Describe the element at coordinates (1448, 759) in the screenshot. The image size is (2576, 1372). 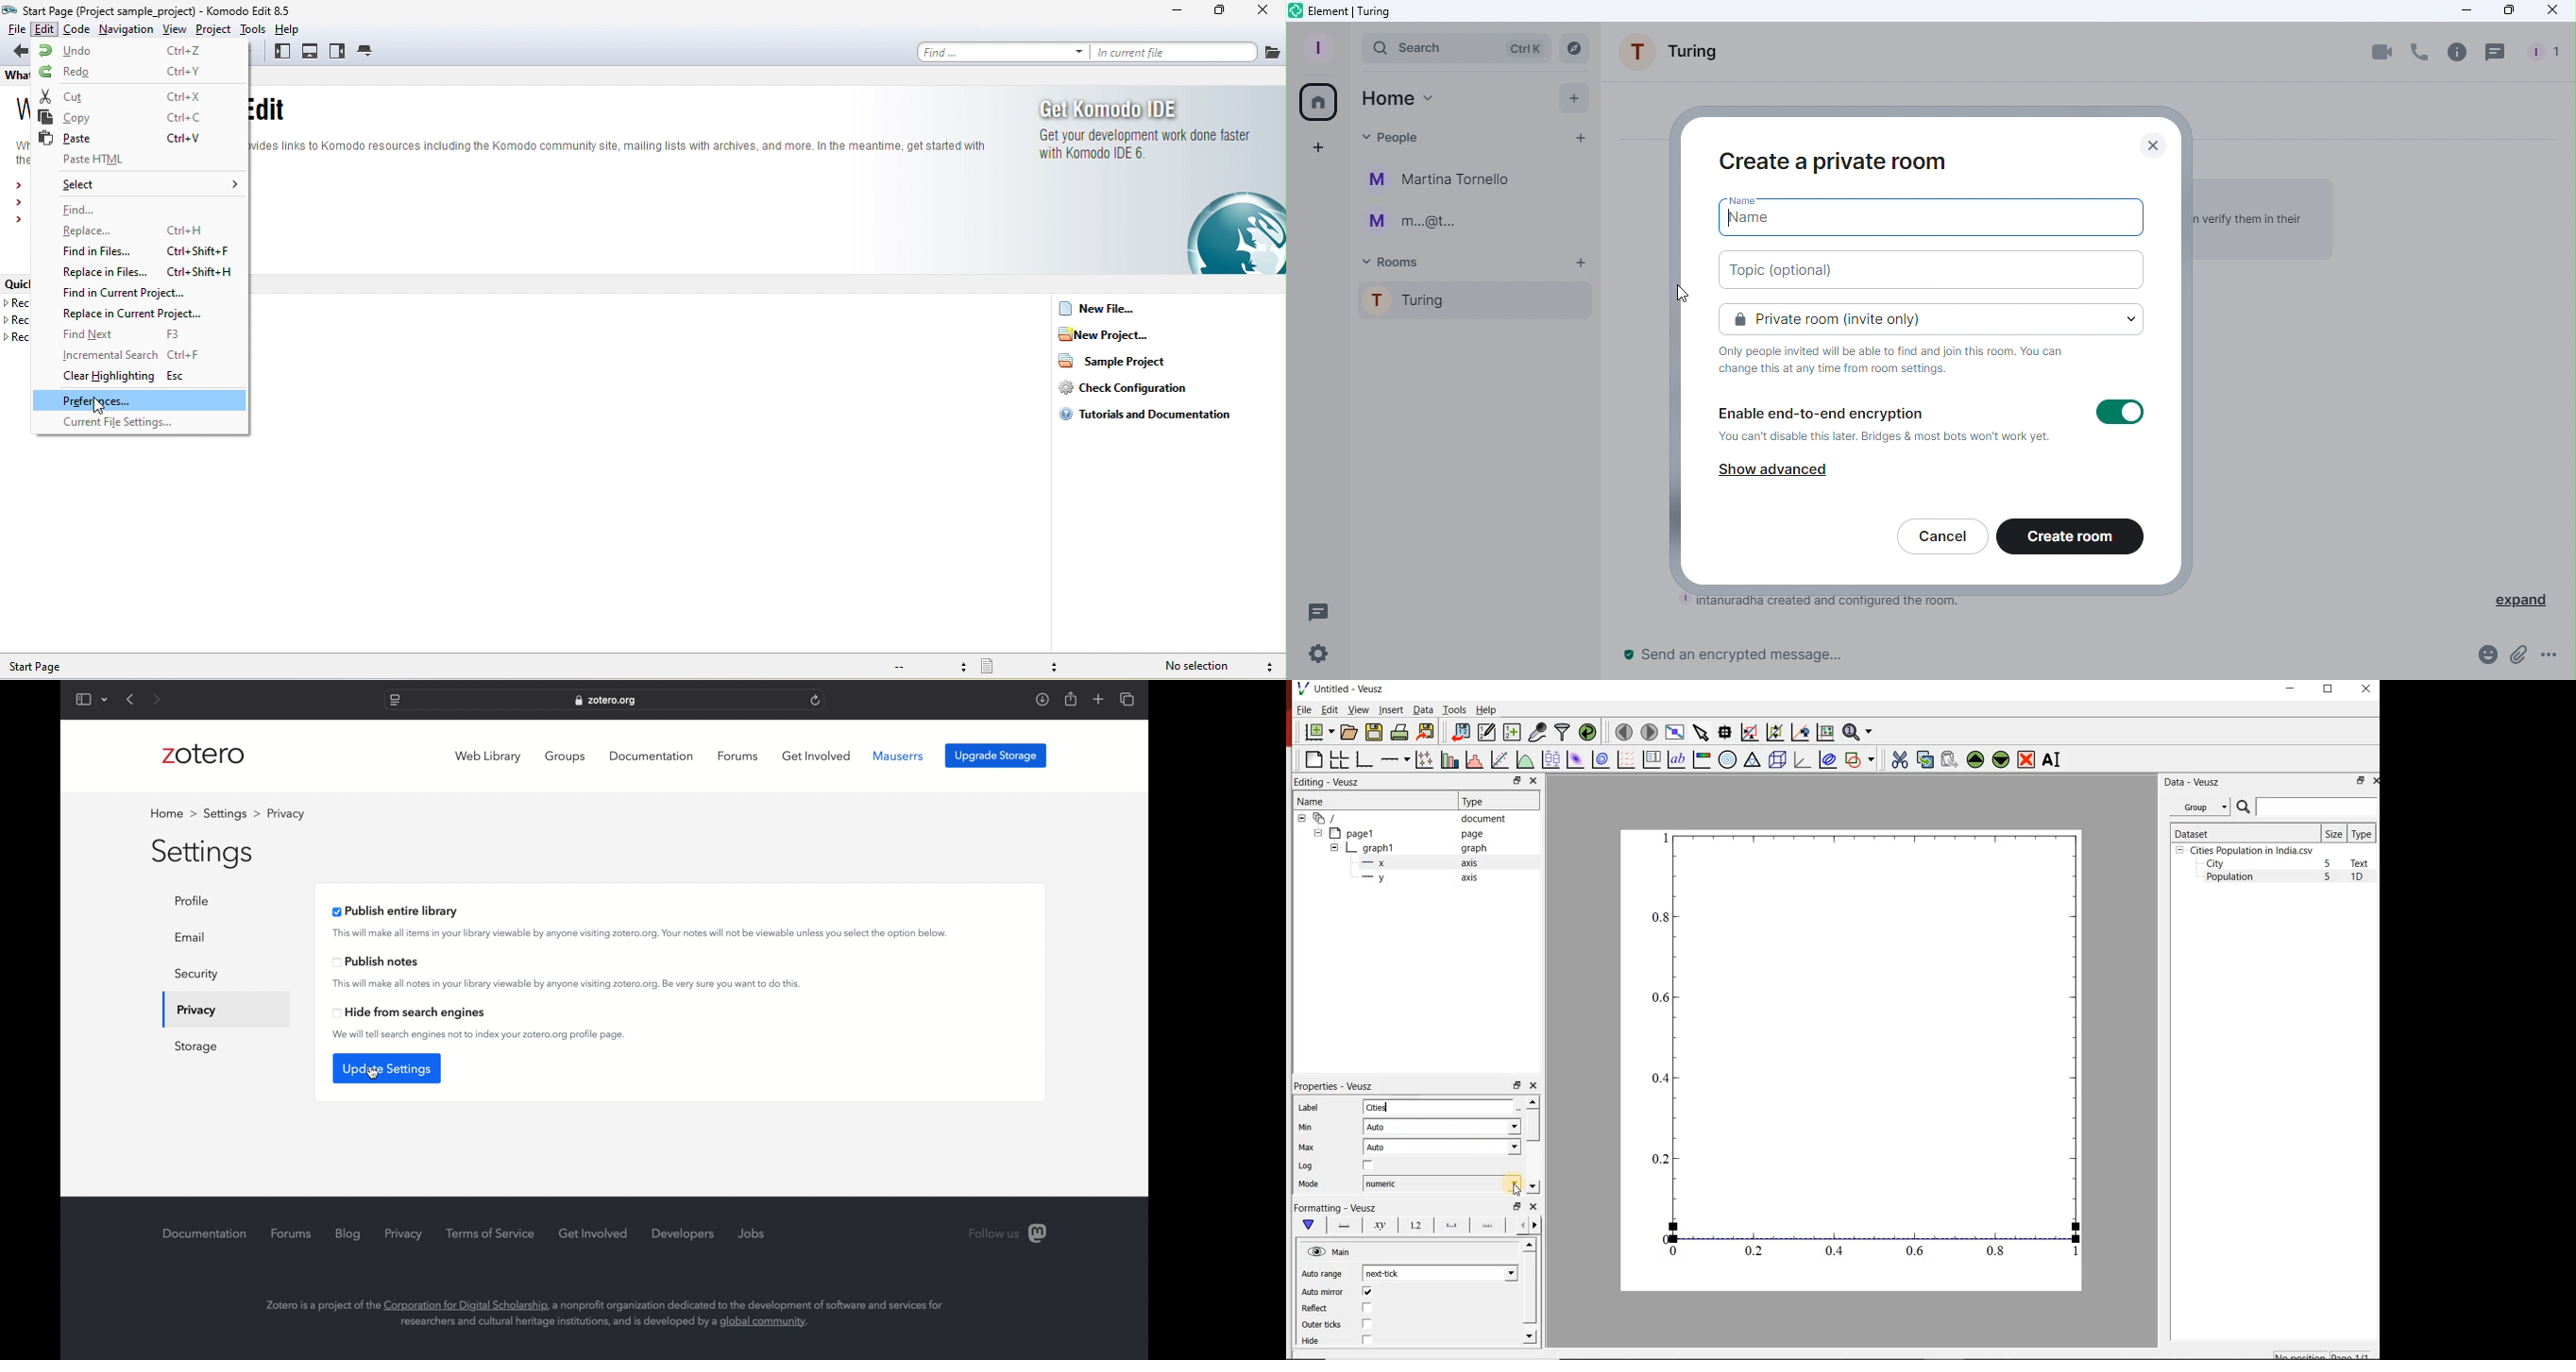
I see `plot bar charts` at that location.